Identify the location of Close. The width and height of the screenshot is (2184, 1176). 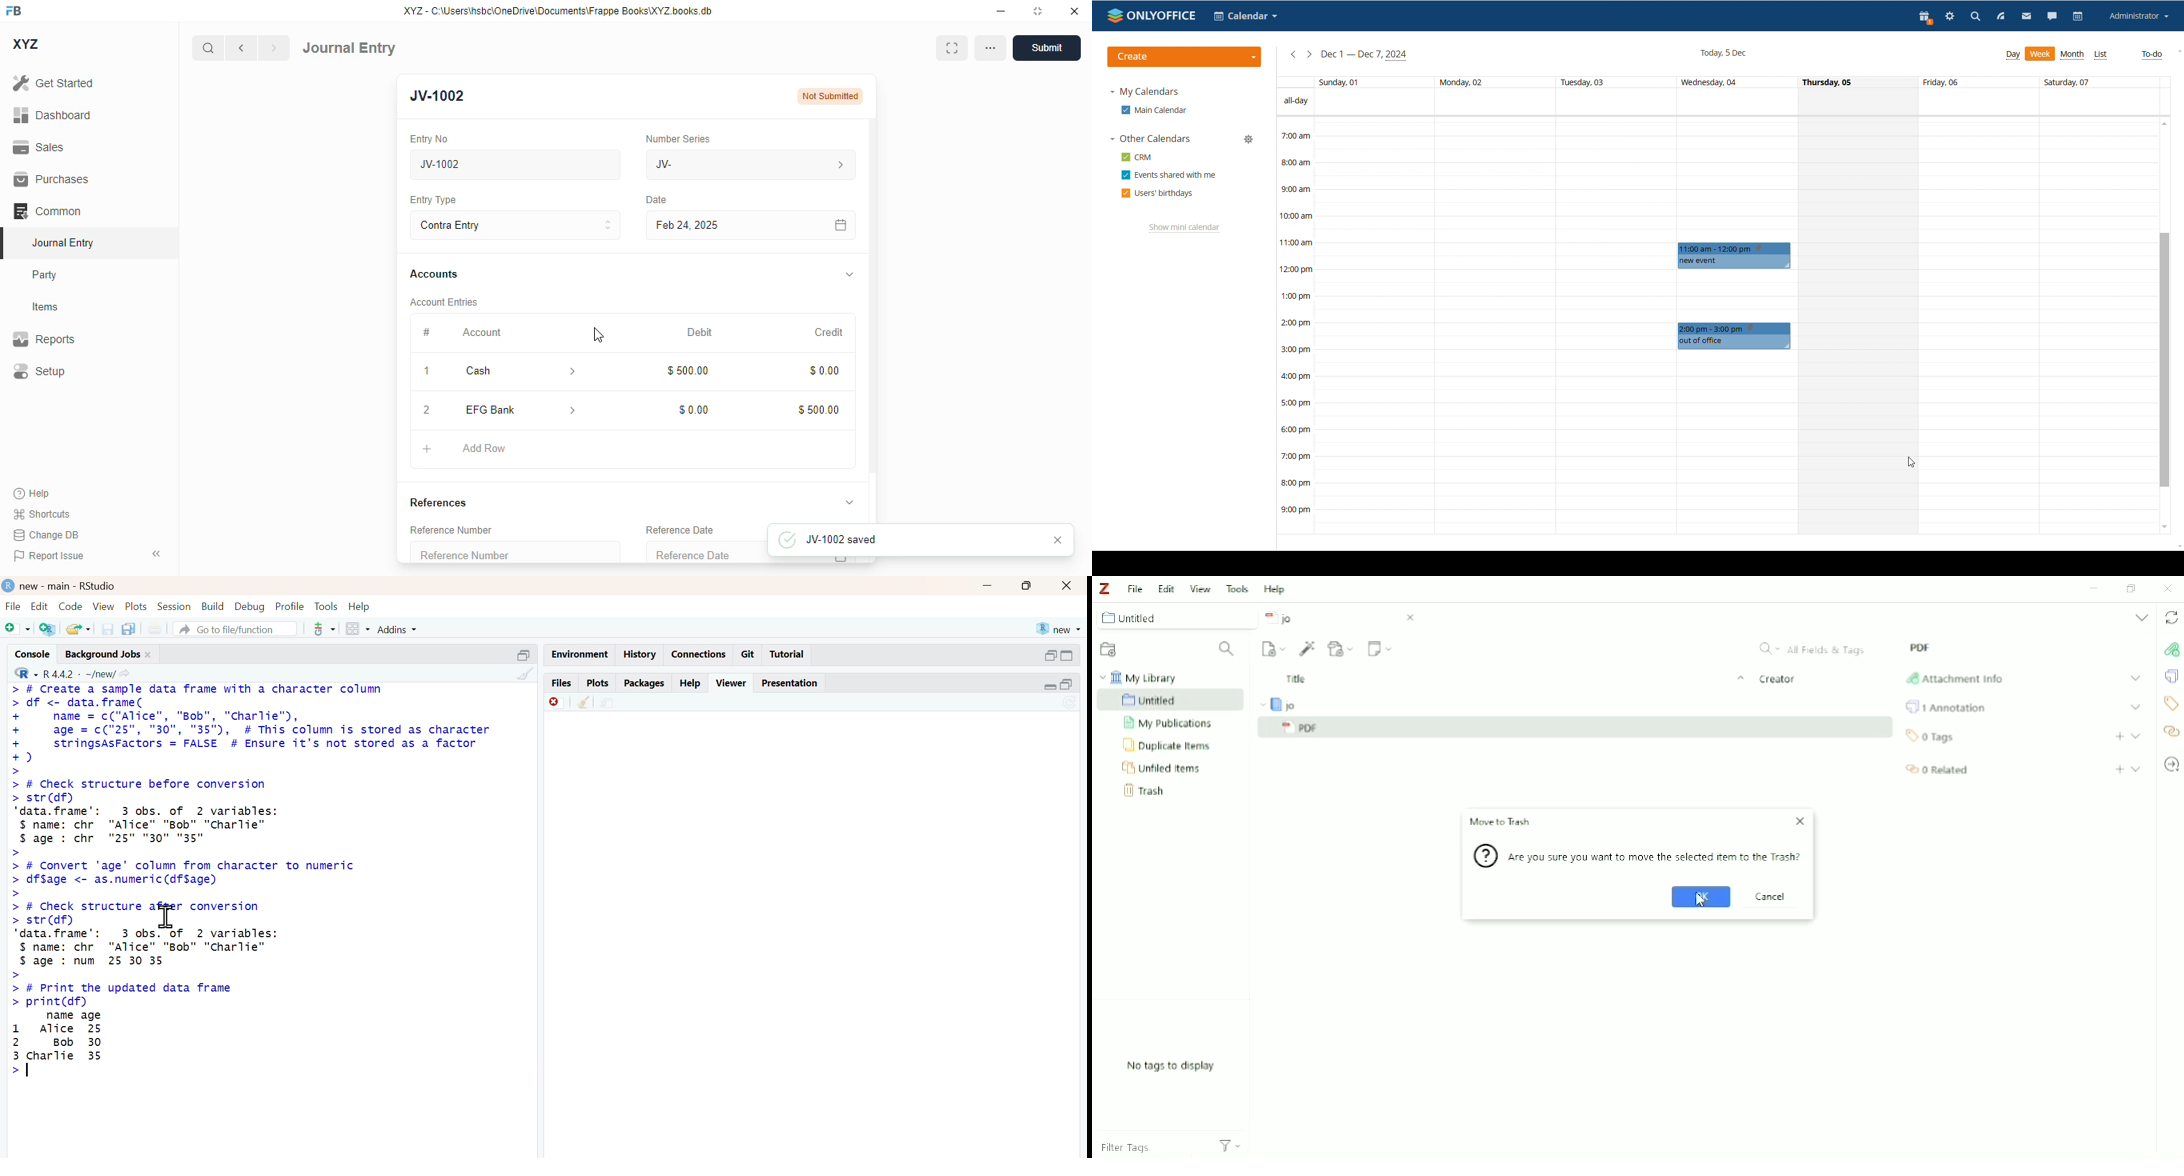
(2168, 588).